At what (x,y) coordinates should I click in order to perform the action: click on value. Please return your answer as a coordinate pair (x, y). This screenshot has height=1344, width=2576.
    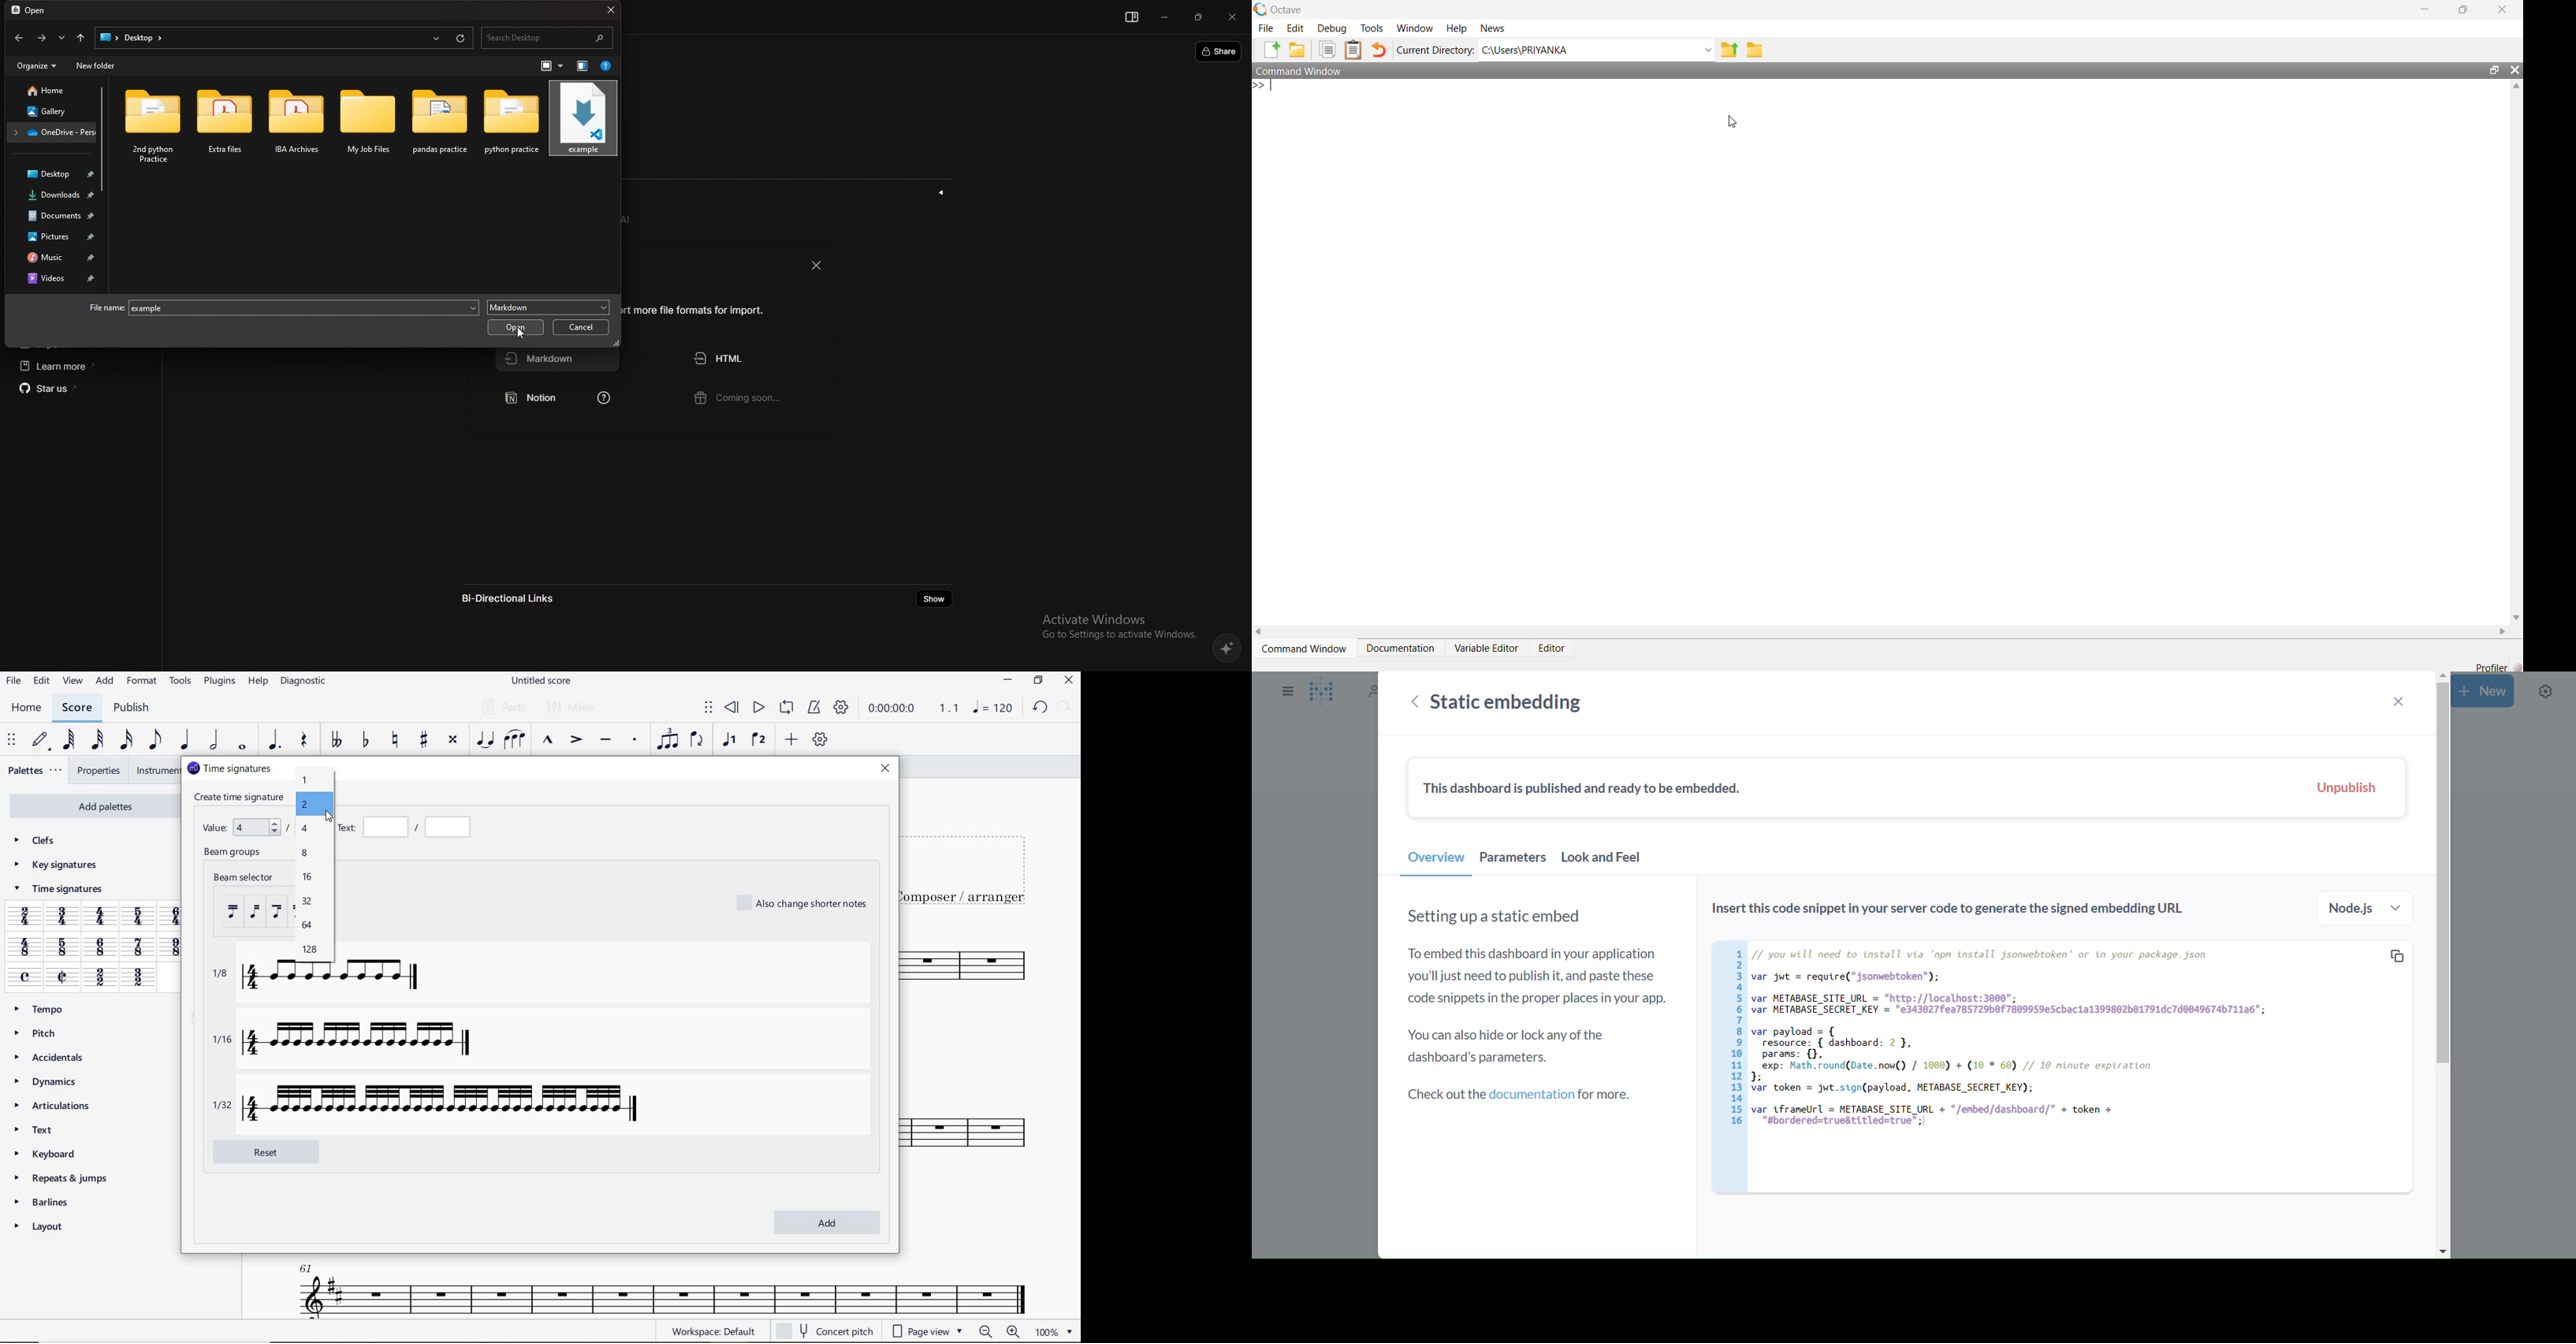
    Looking at the image, I should click on (243, 825).